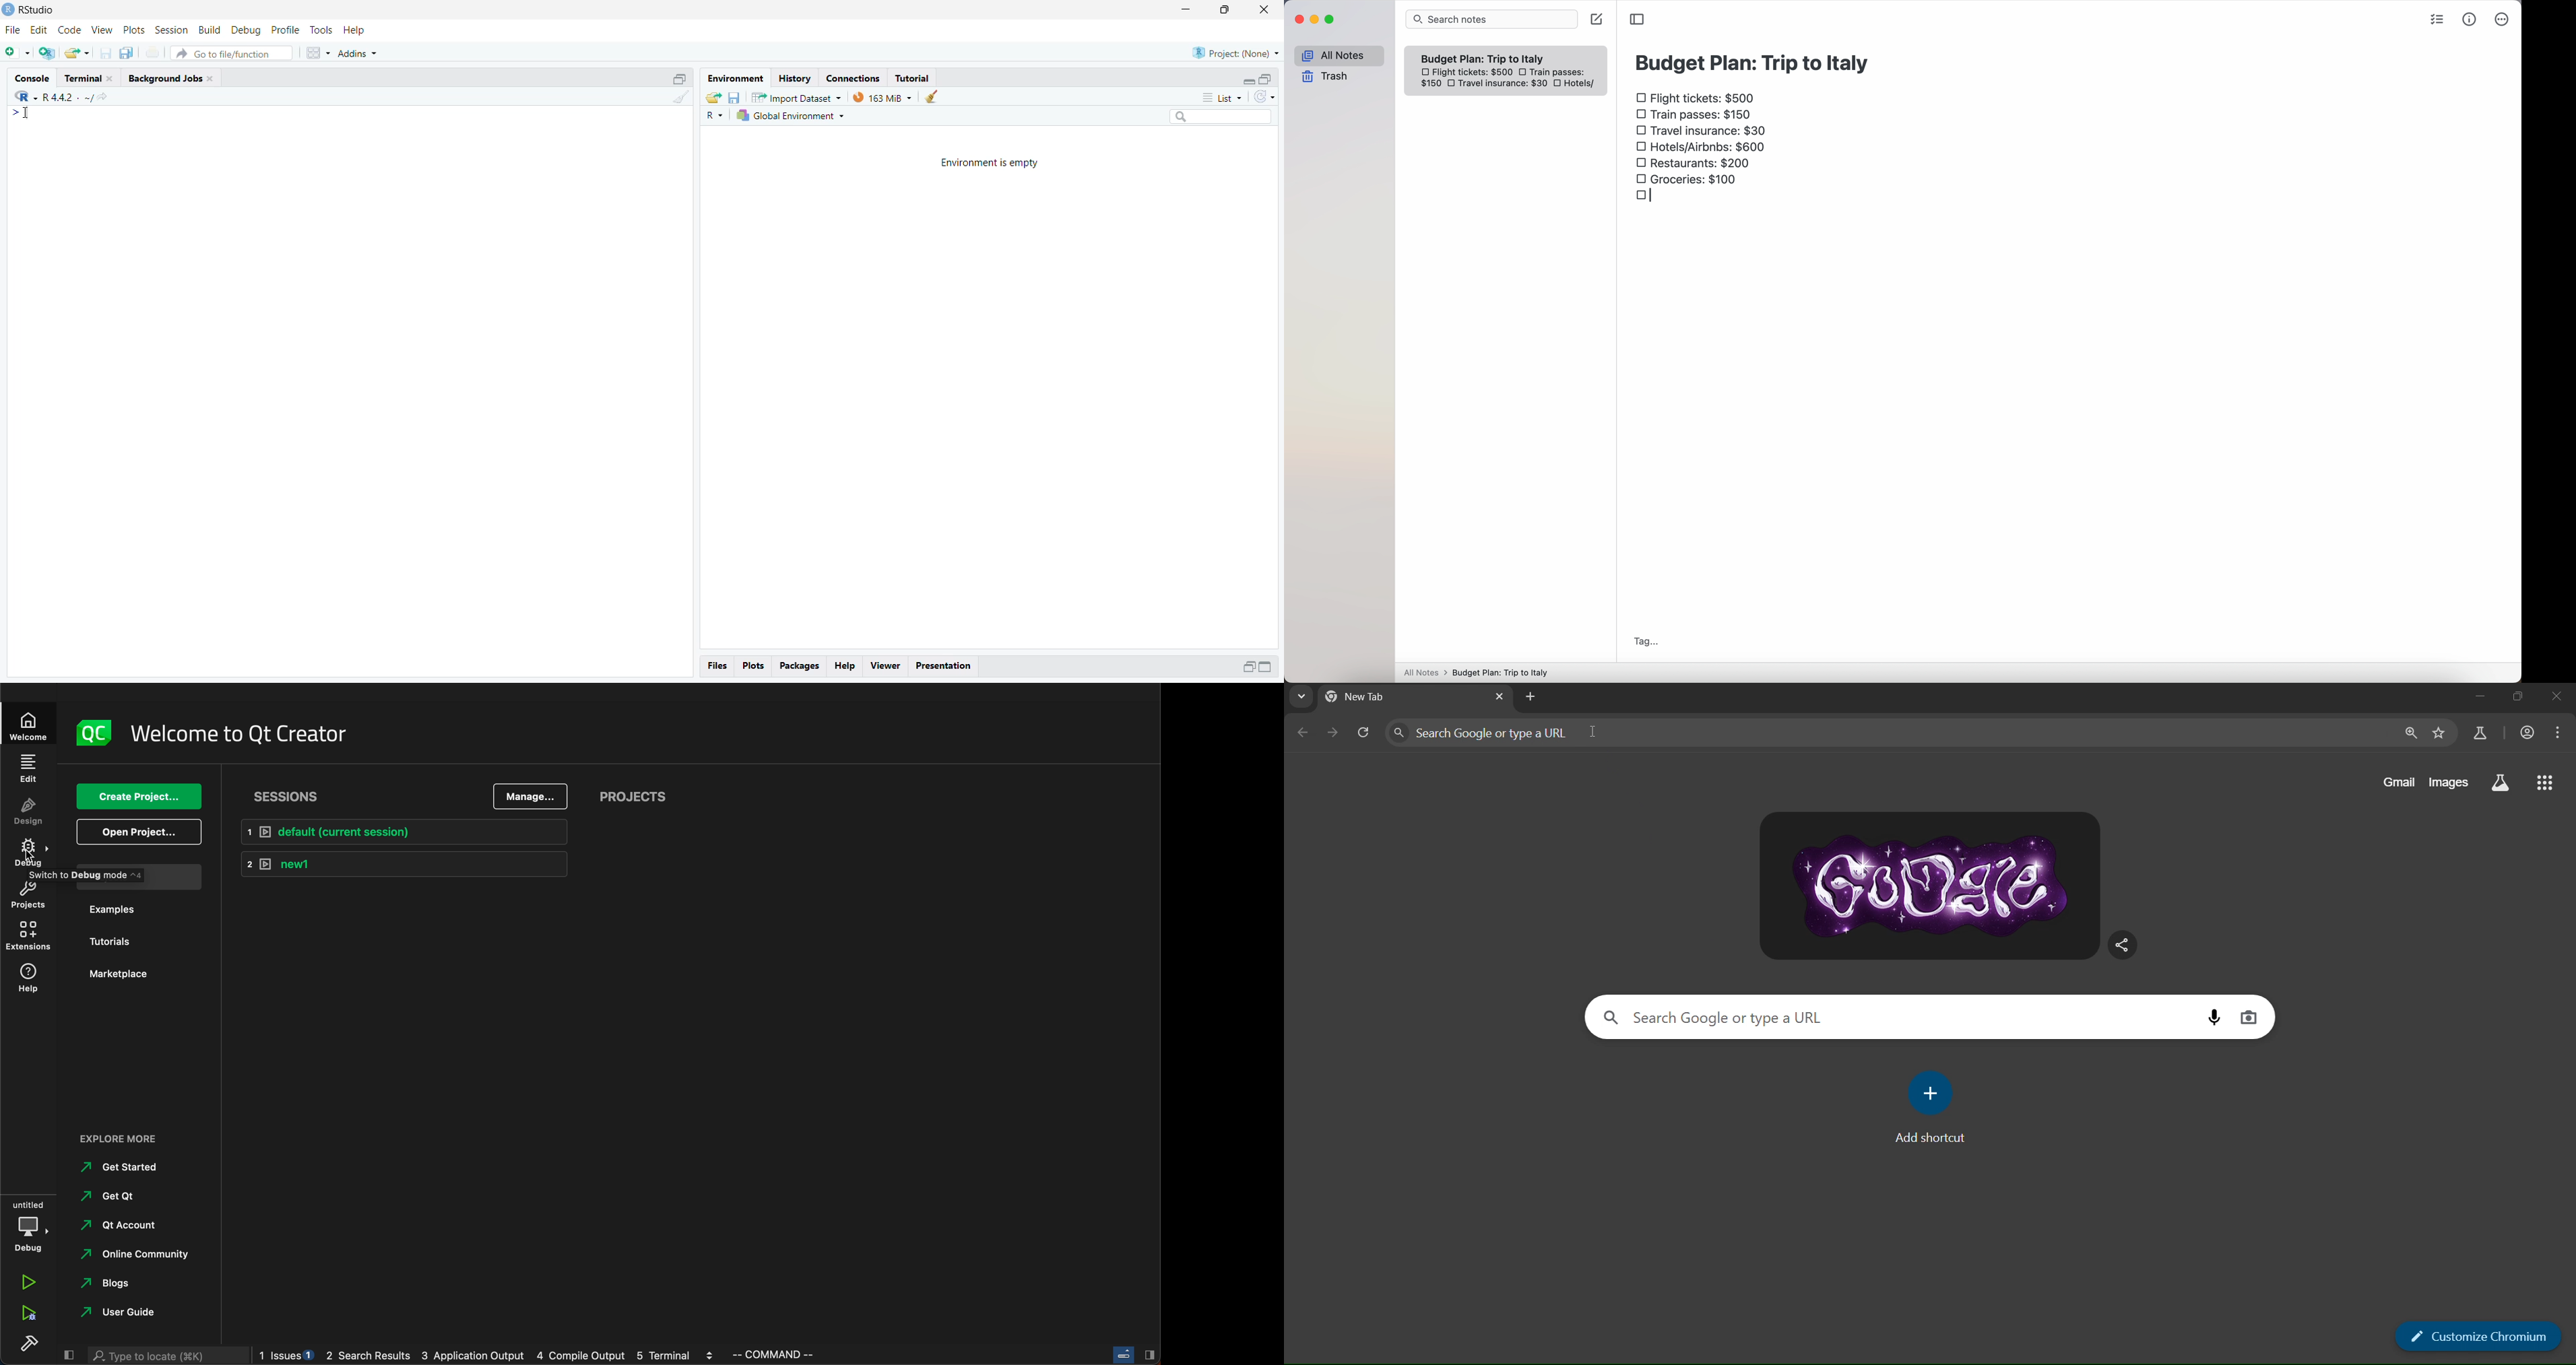 Image resolution: width=2576 pixels, height=1372 pixels. Describe the element at coordinates (1266, 8) in the screenshot. I see `close` at that location.